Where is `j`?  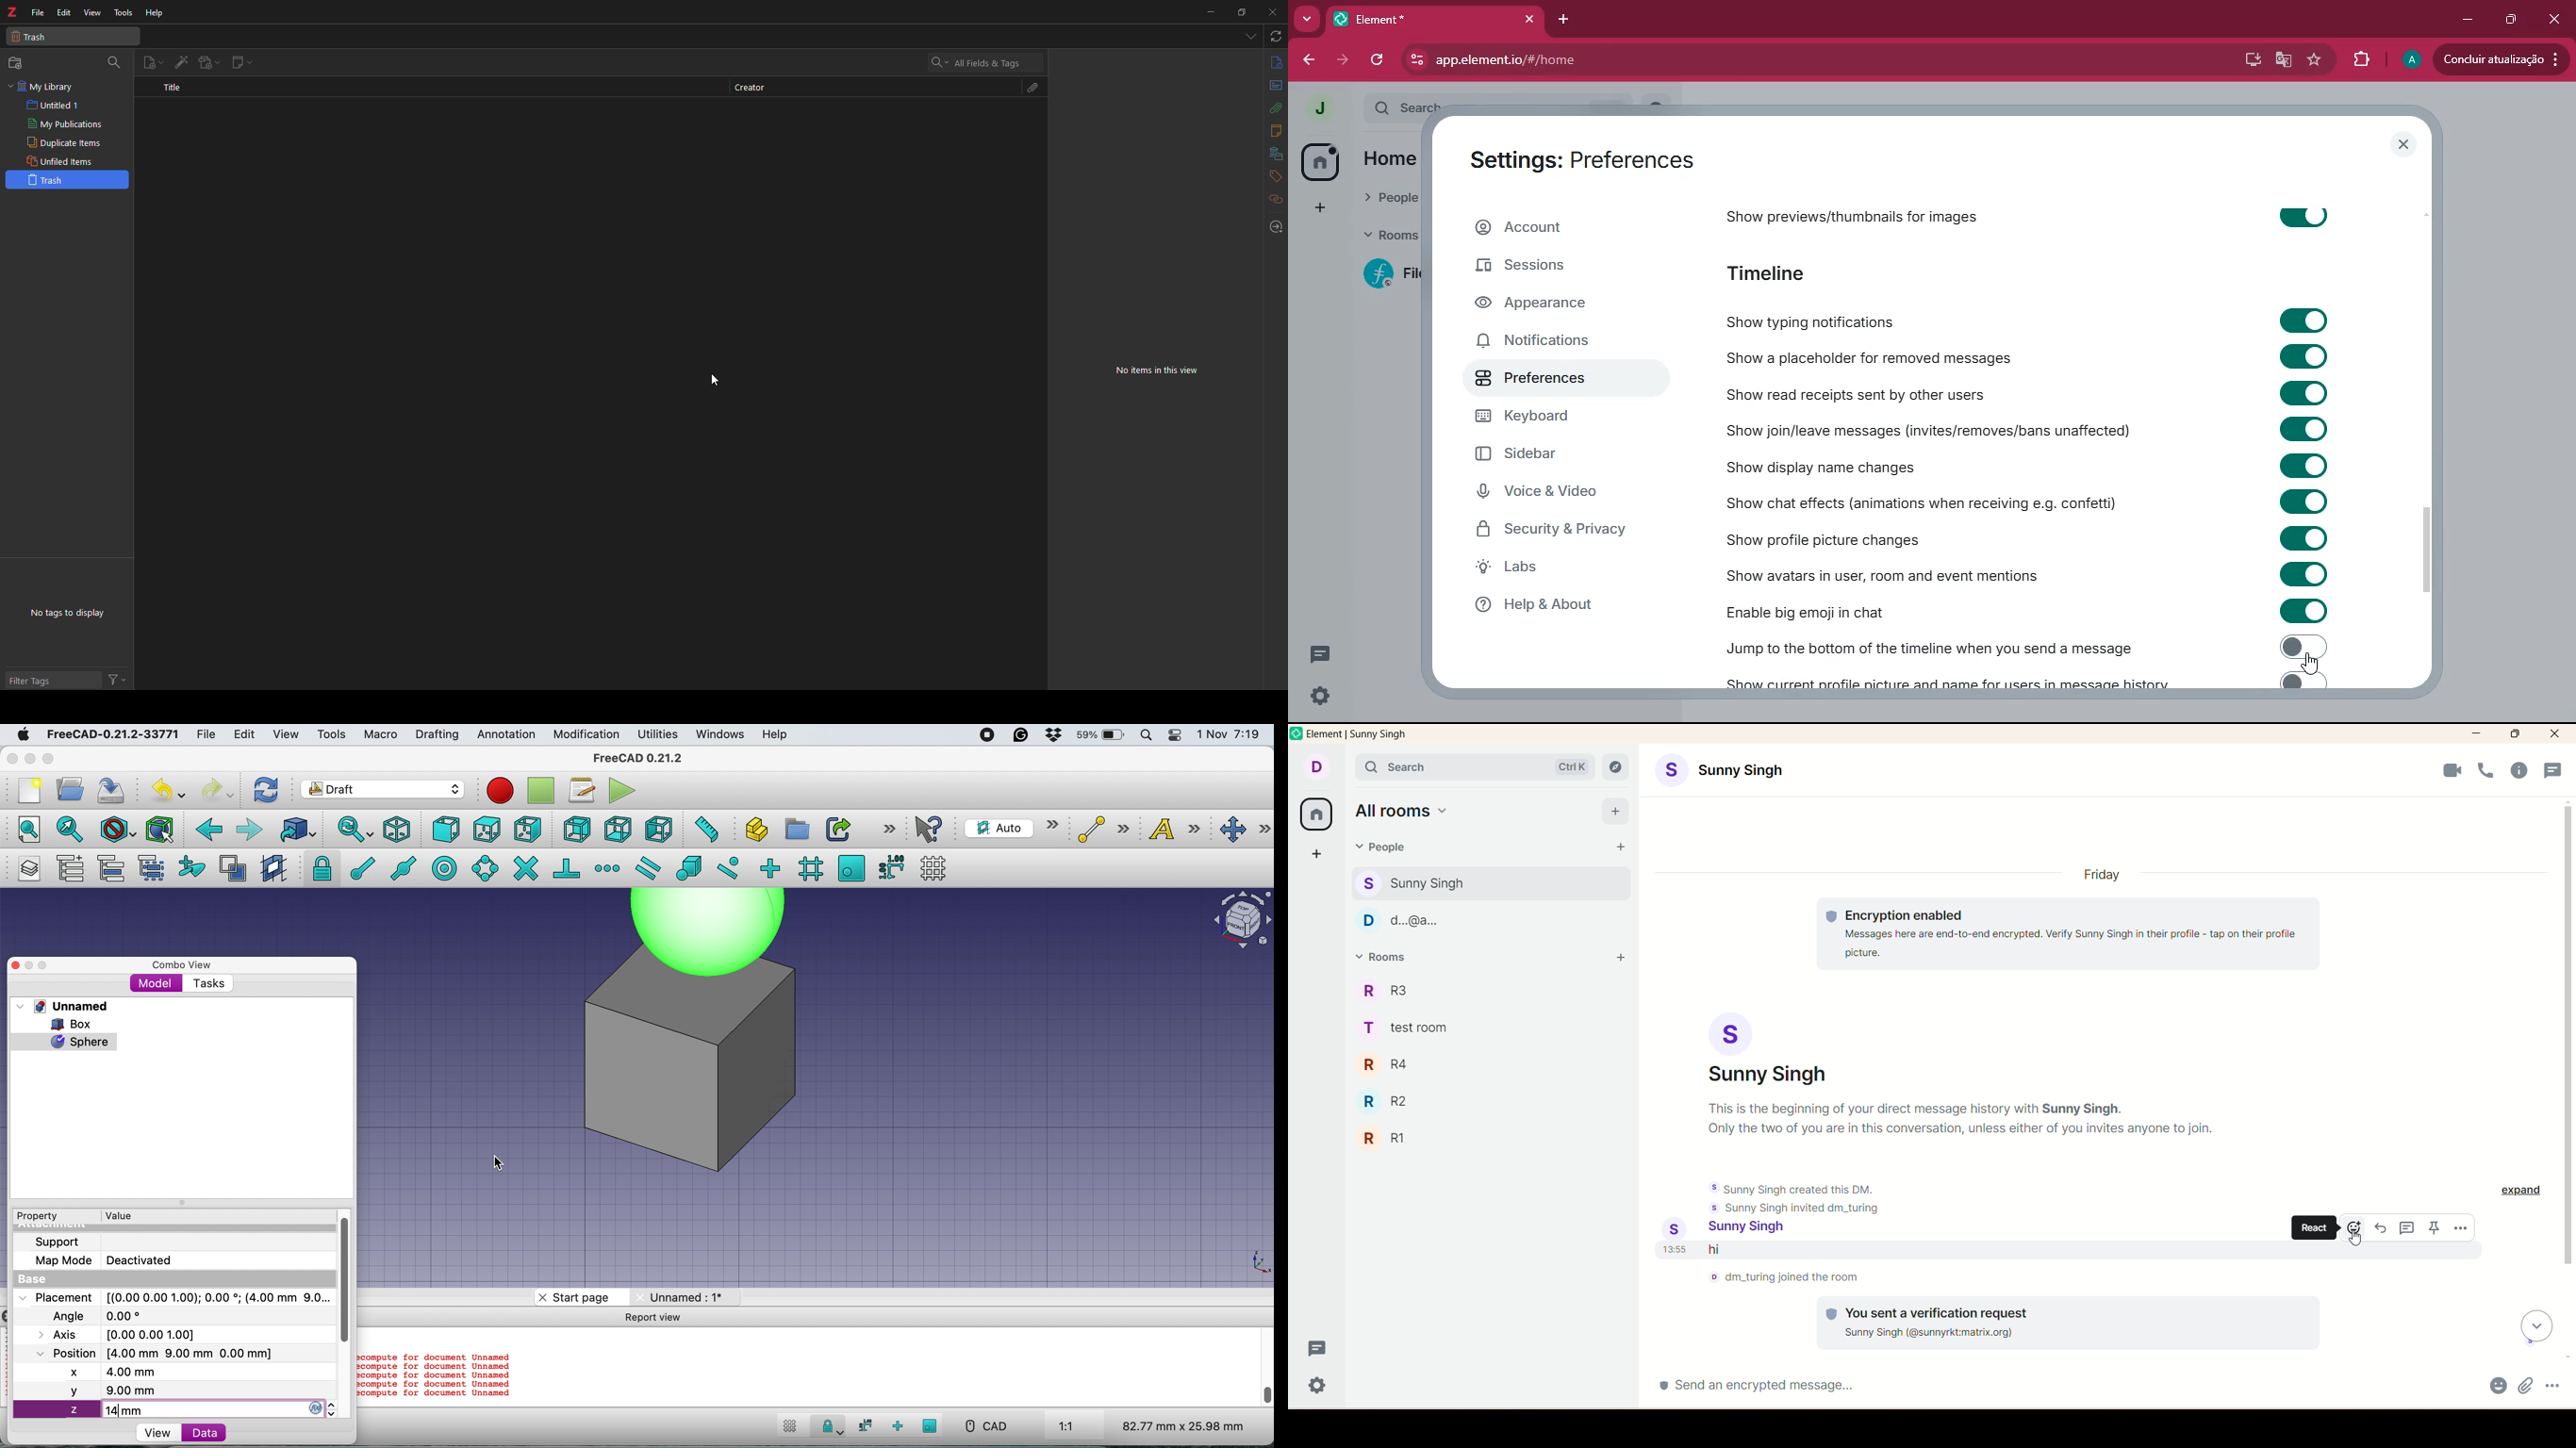
j is located at coordinates (1311, 108).